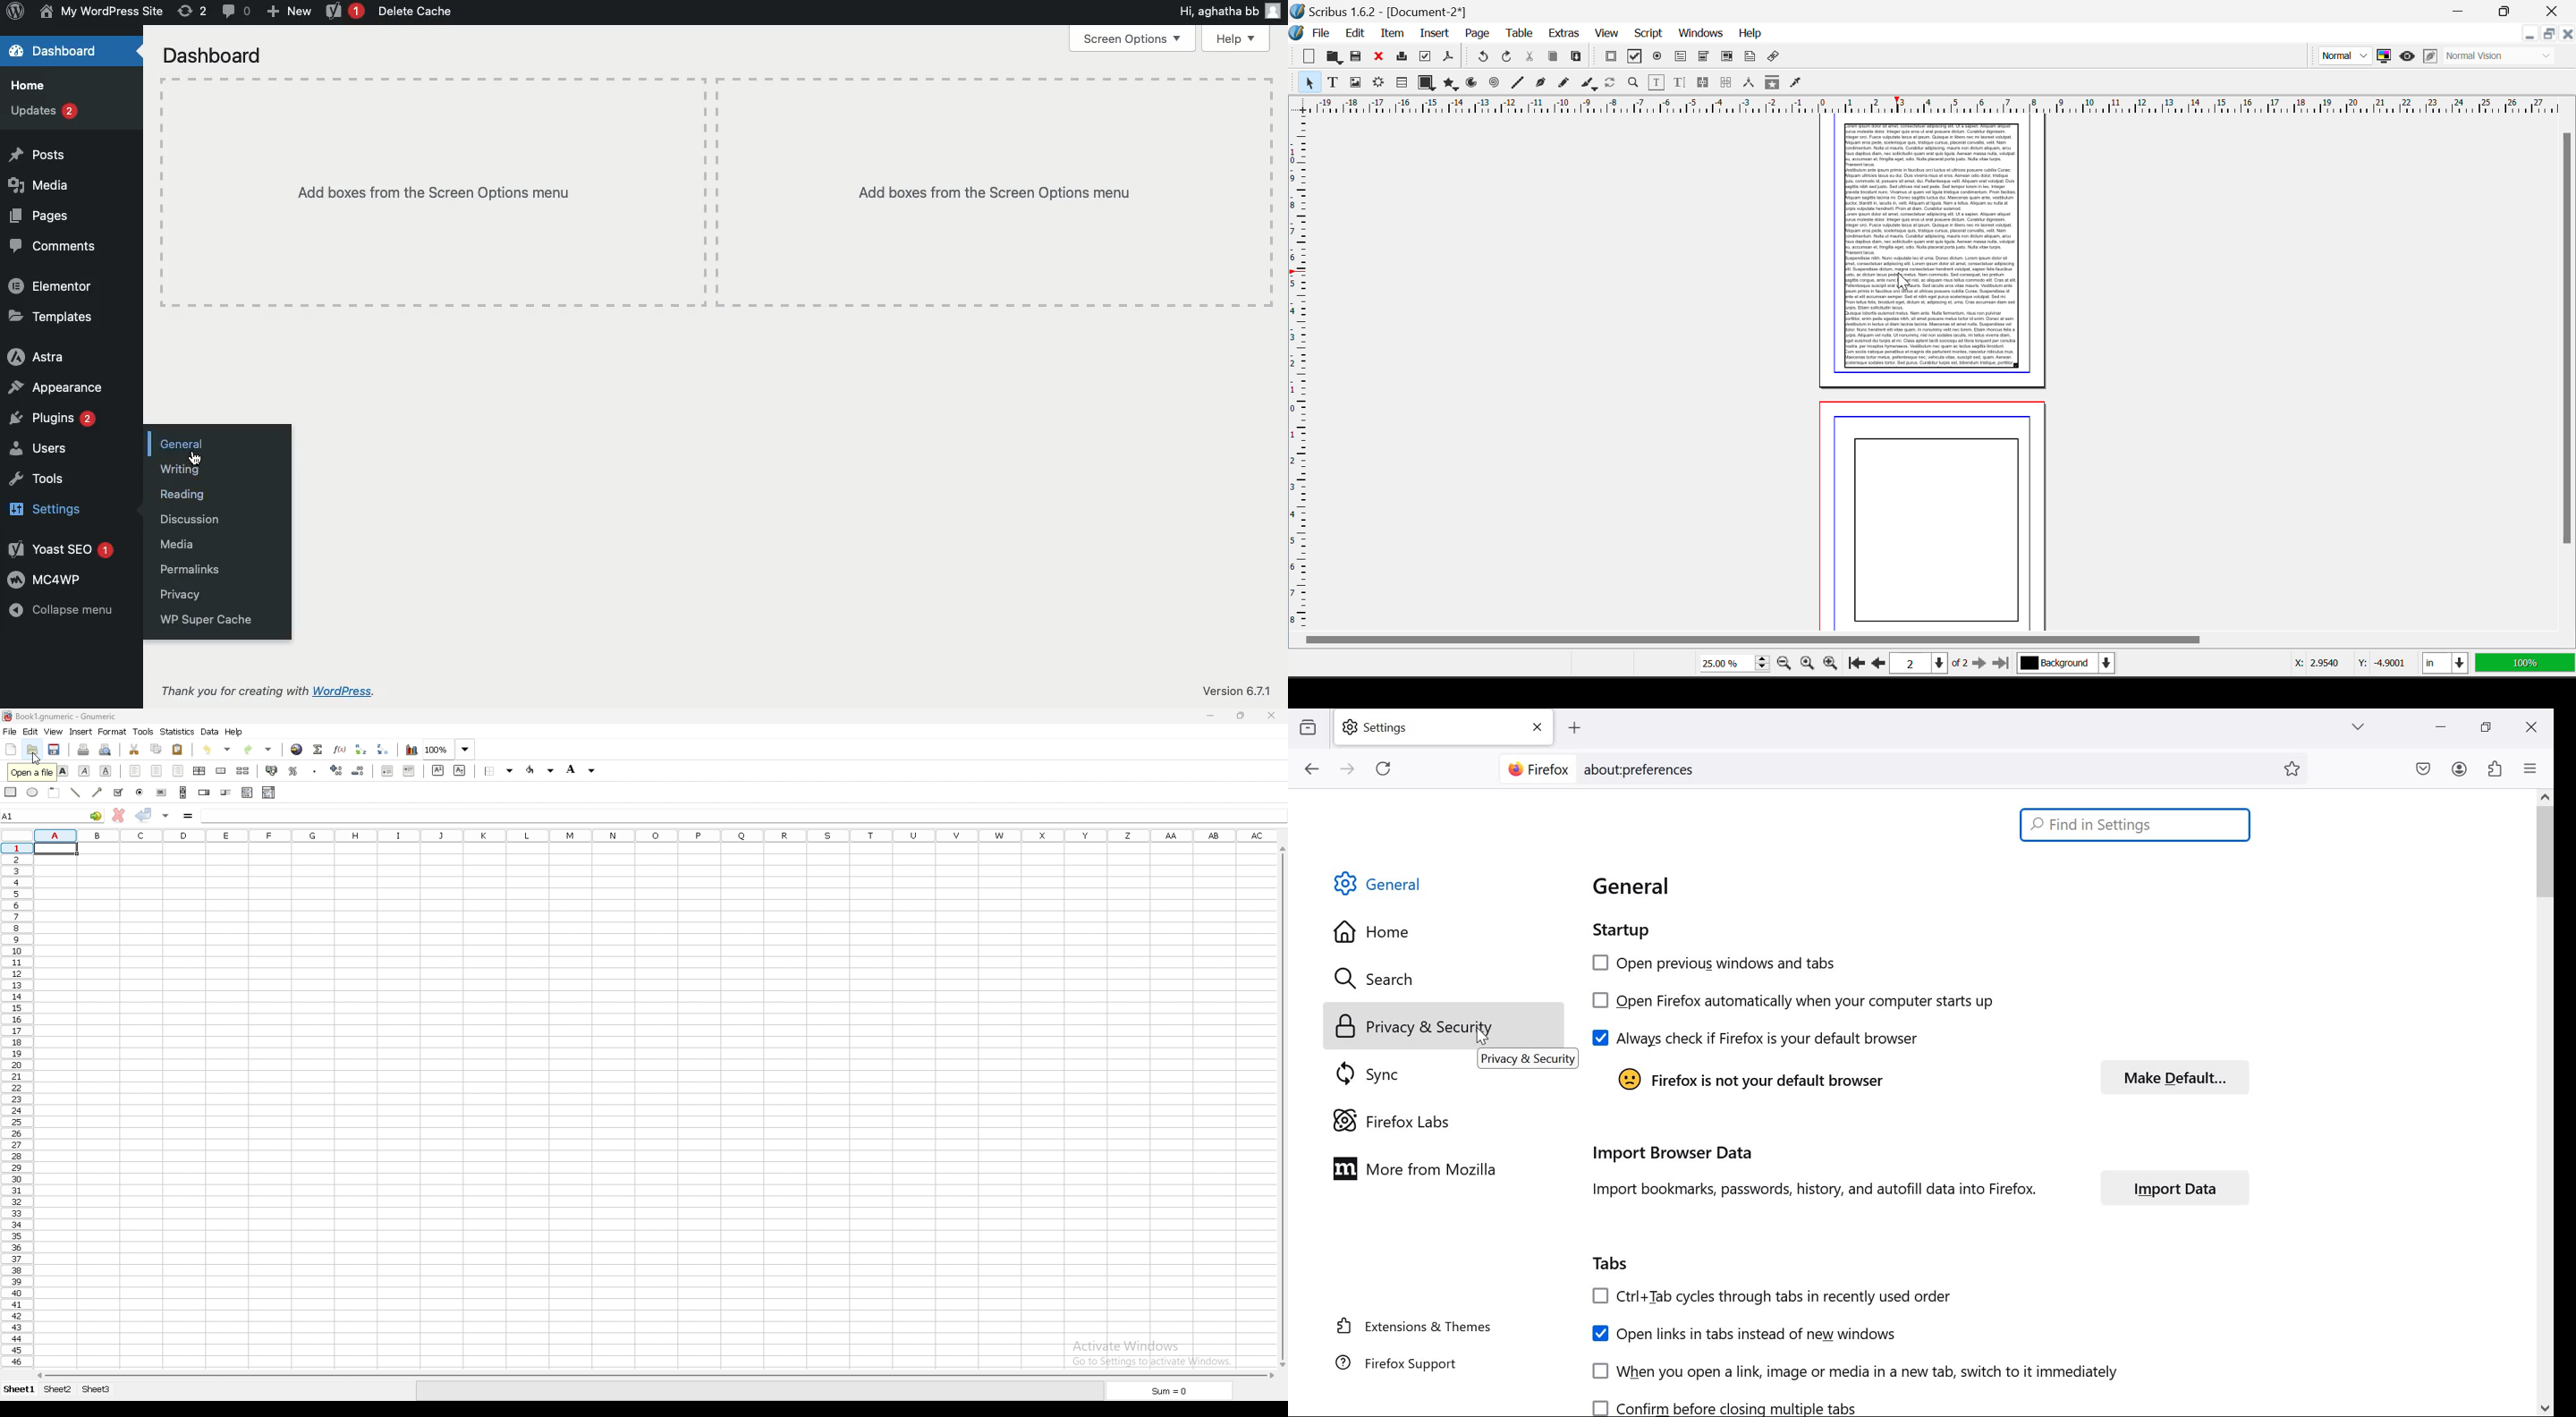 The height and width of the screenshot is (1428, 2576). What do you see at coordinates (1382, 883) in the screenshot?
I see `General` at bounding box center [1382, 883].